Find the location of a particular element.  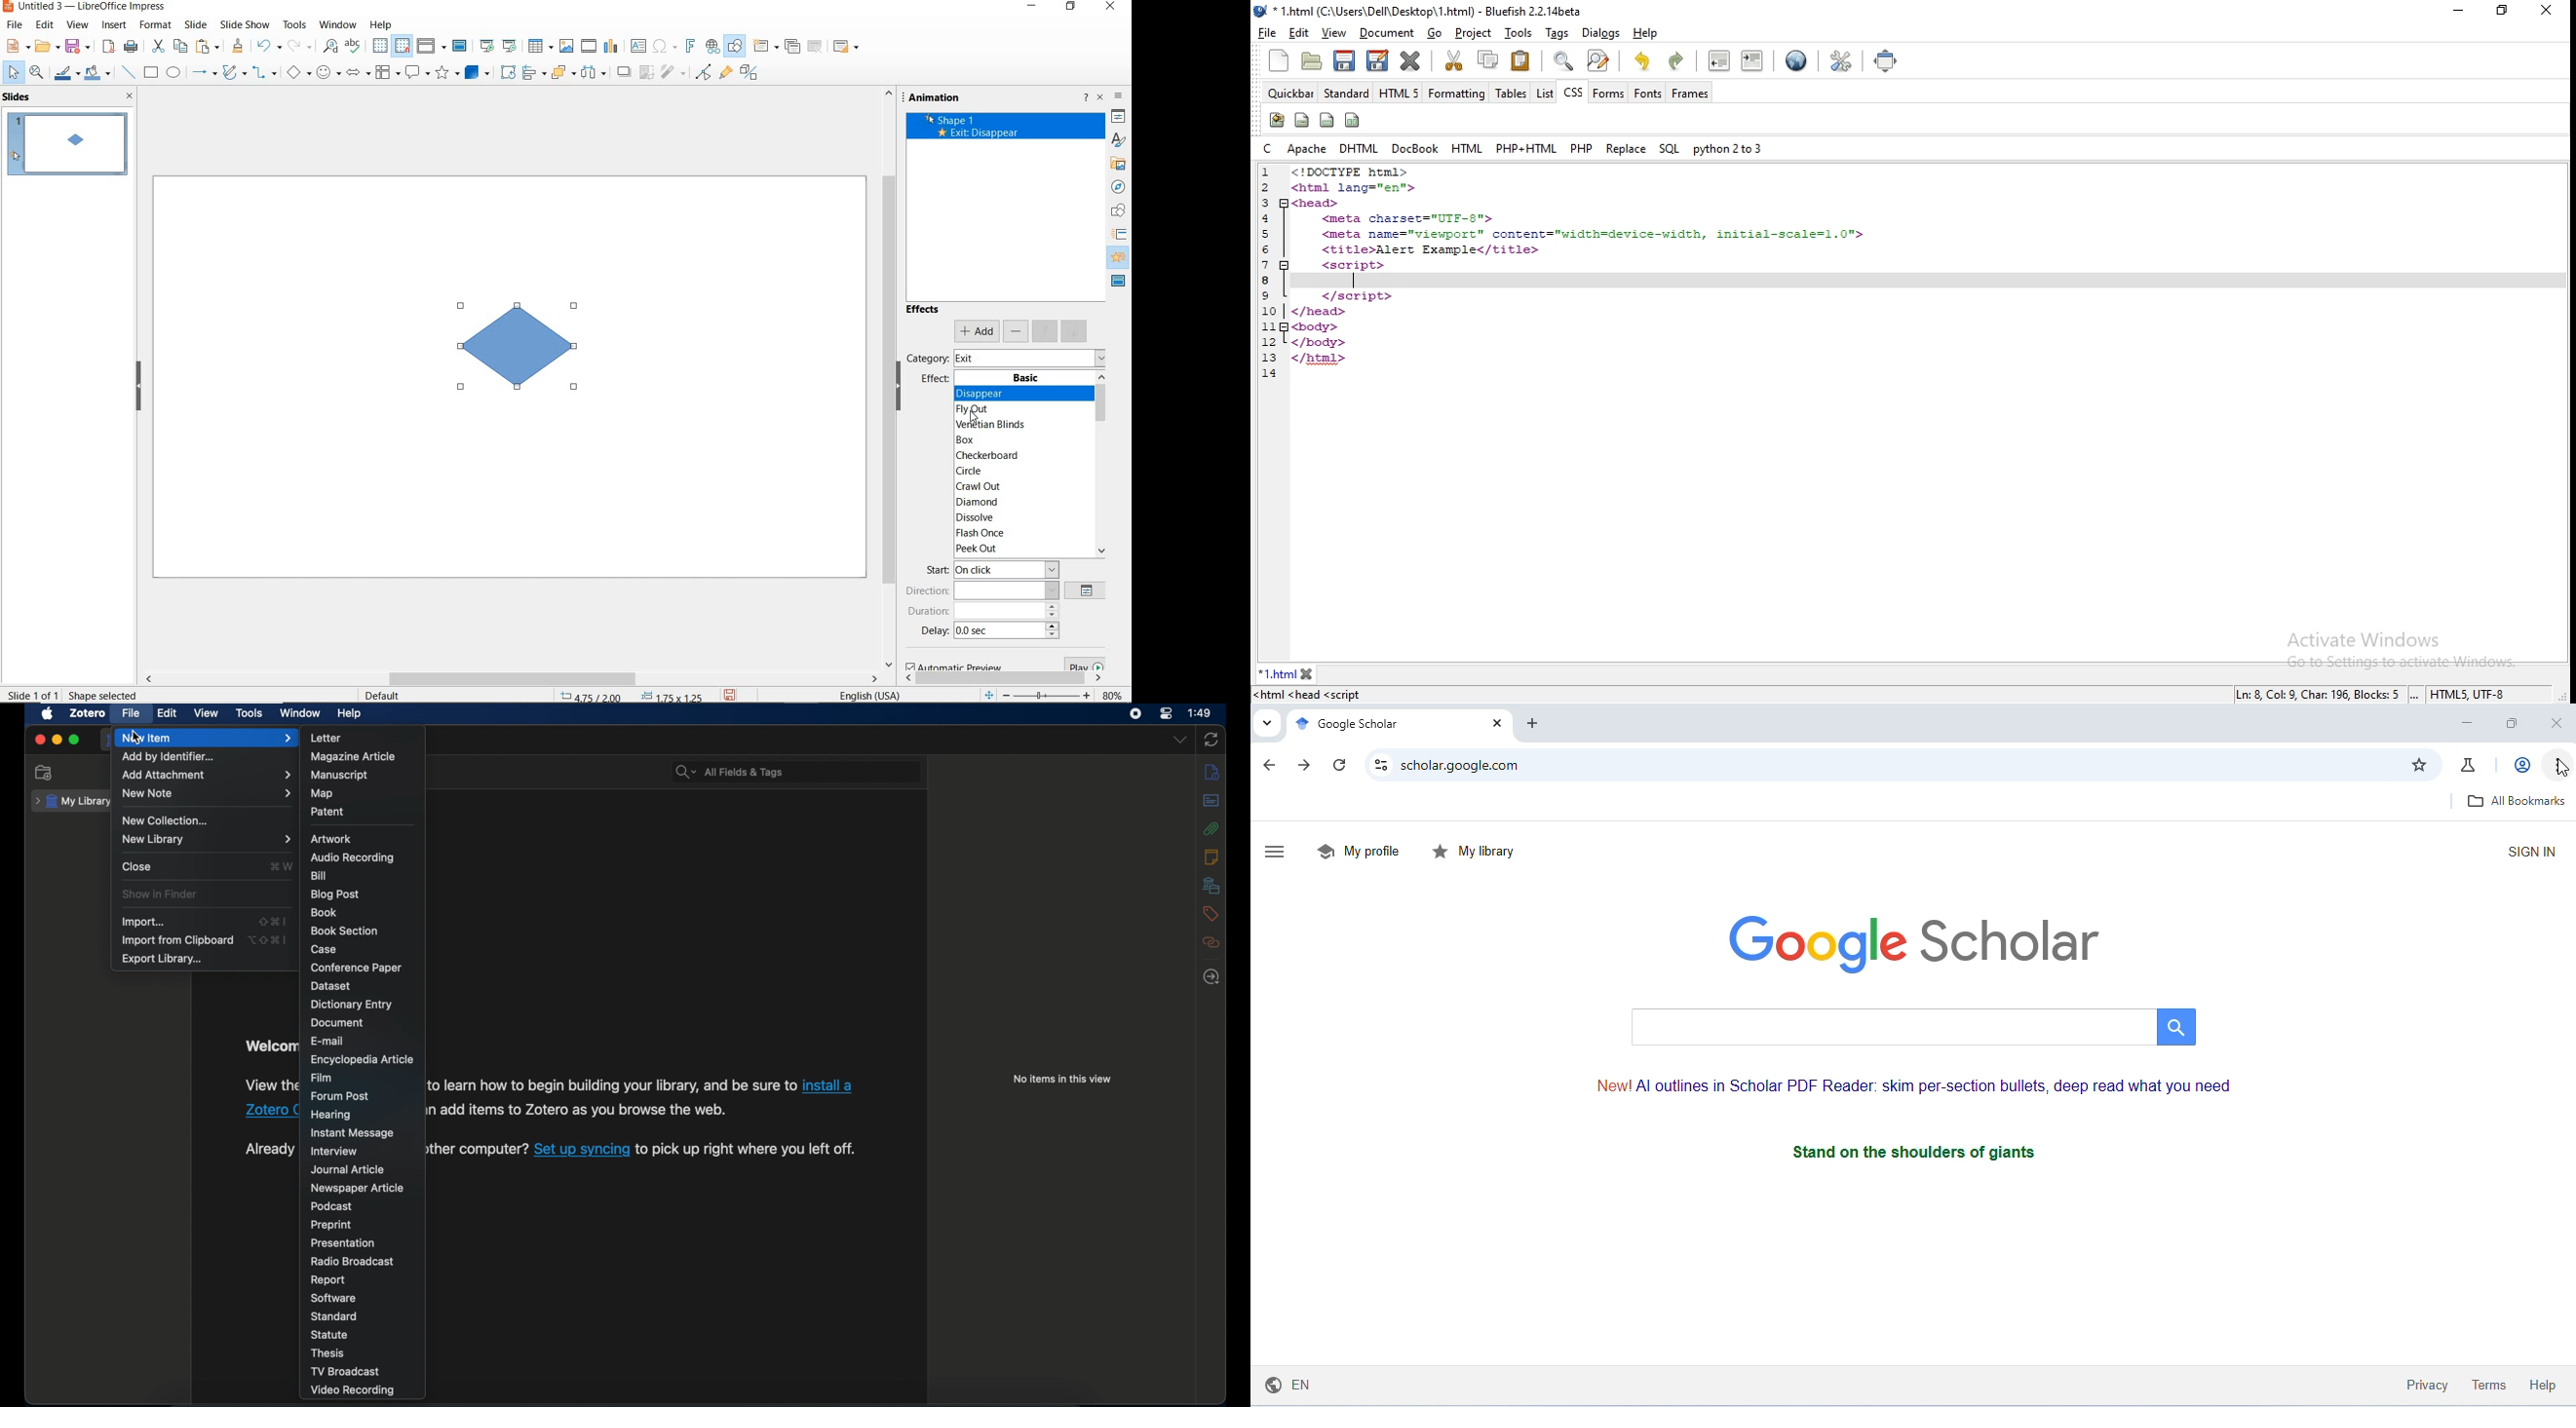

tools is located at coordinates (1518, 32).